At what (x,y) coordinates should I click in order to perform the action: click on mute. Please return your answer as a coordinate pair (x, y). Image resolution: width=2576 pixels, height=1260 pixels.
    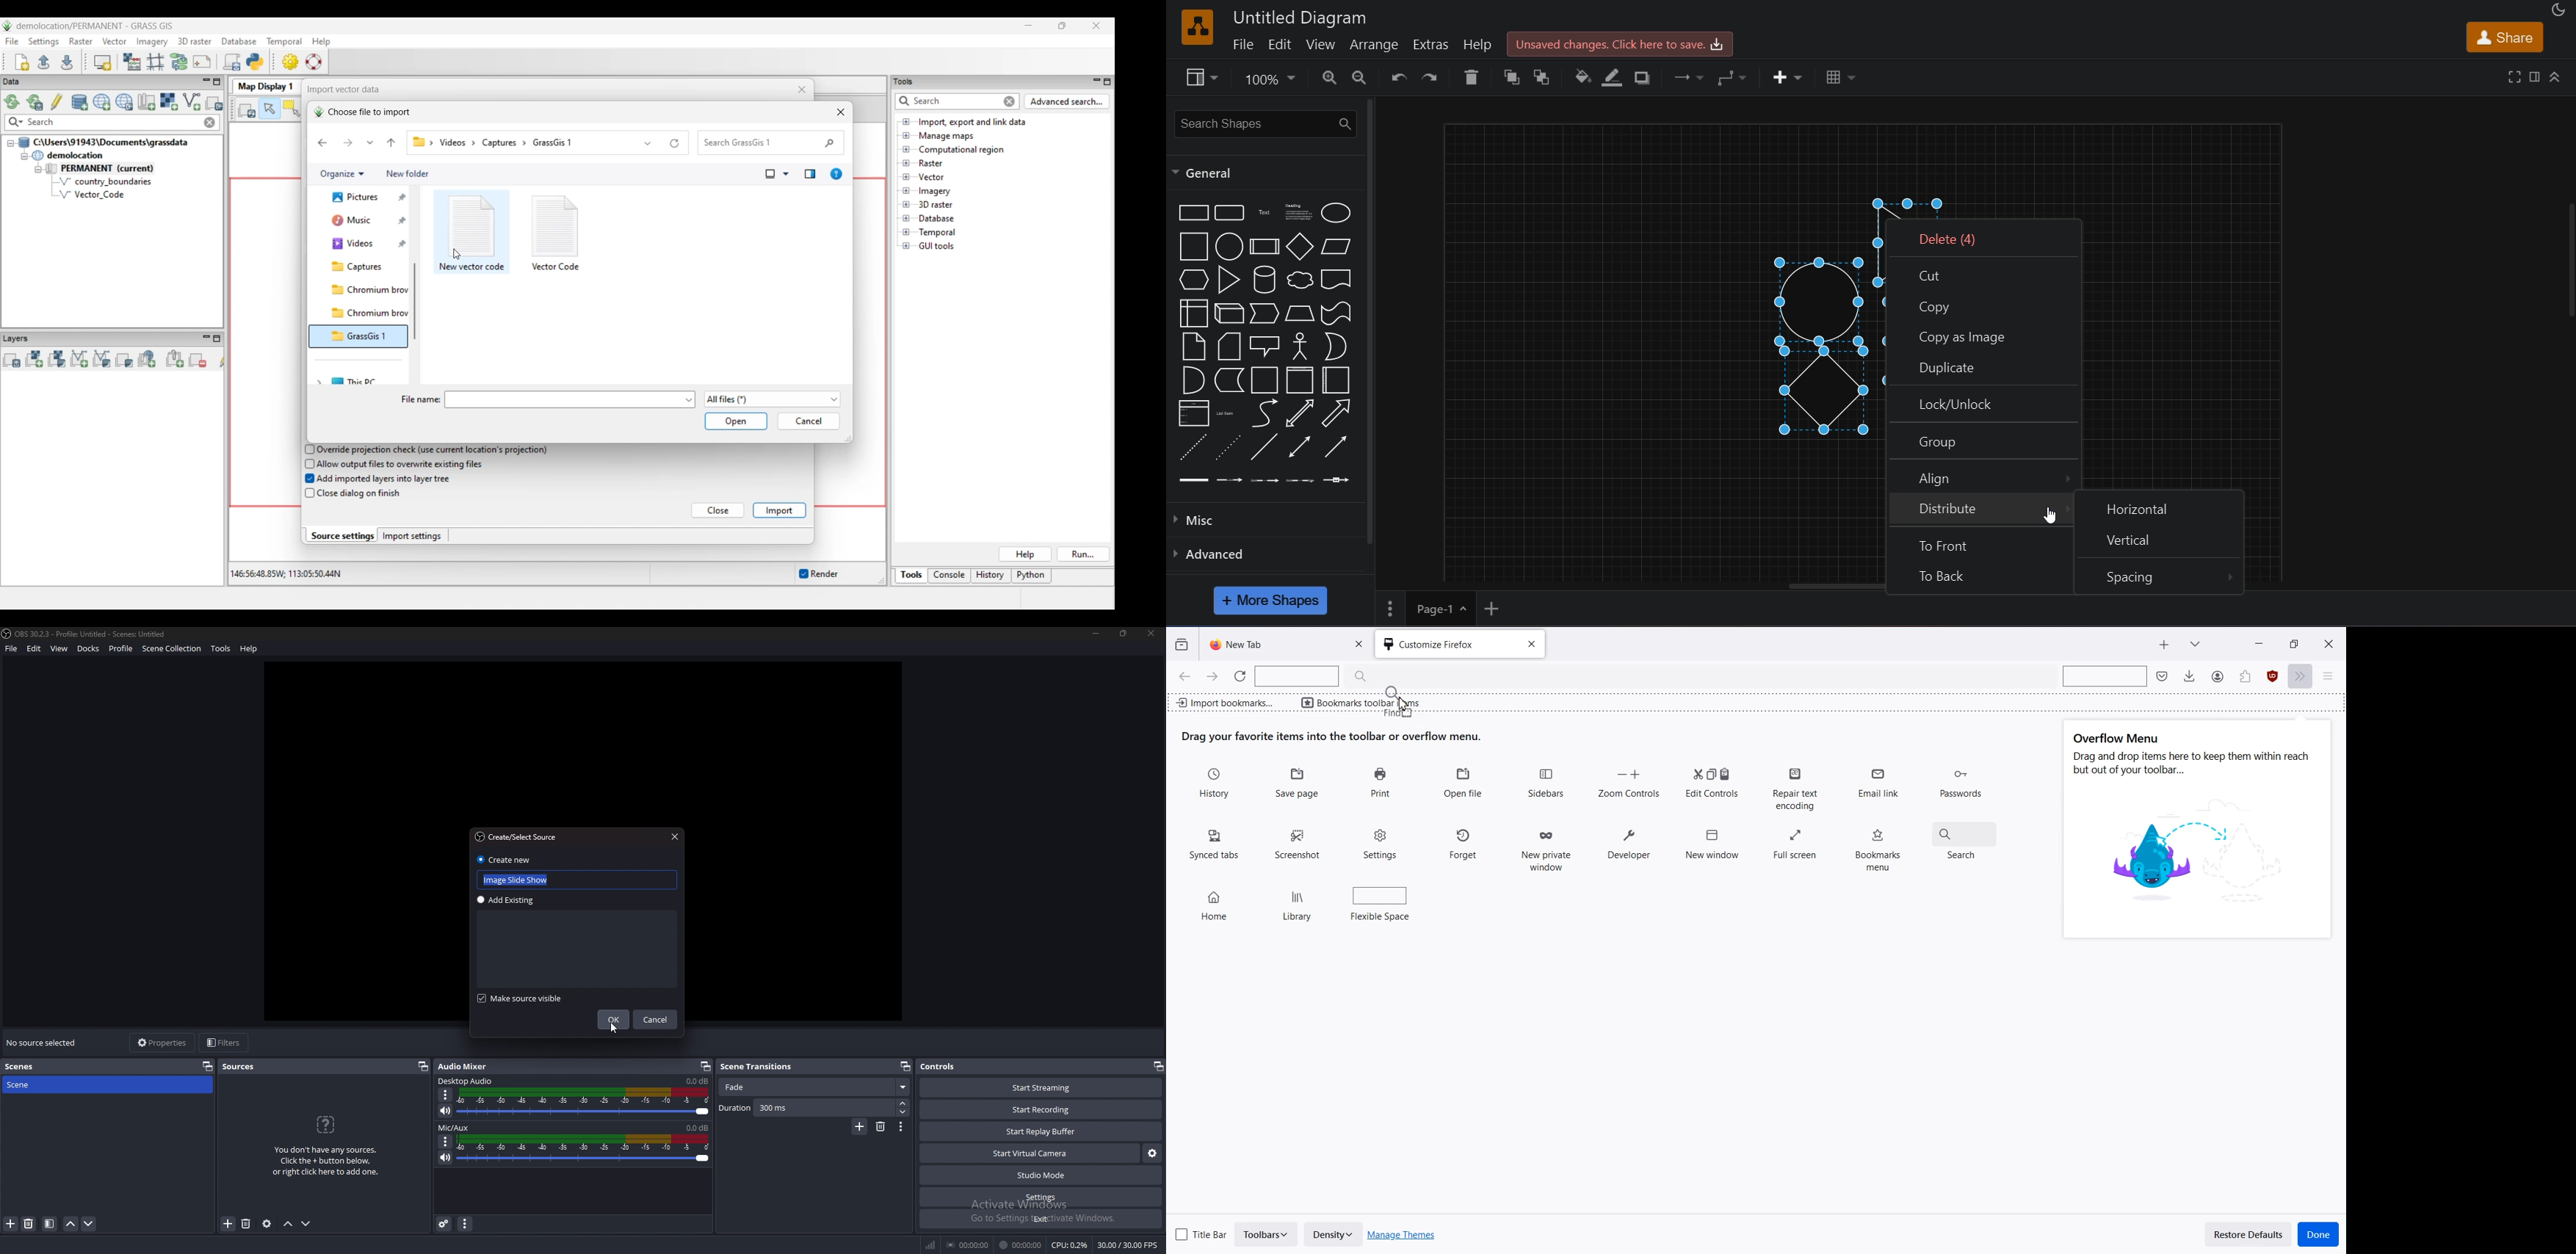
    Looking at the image, I should click on (447, 1157).